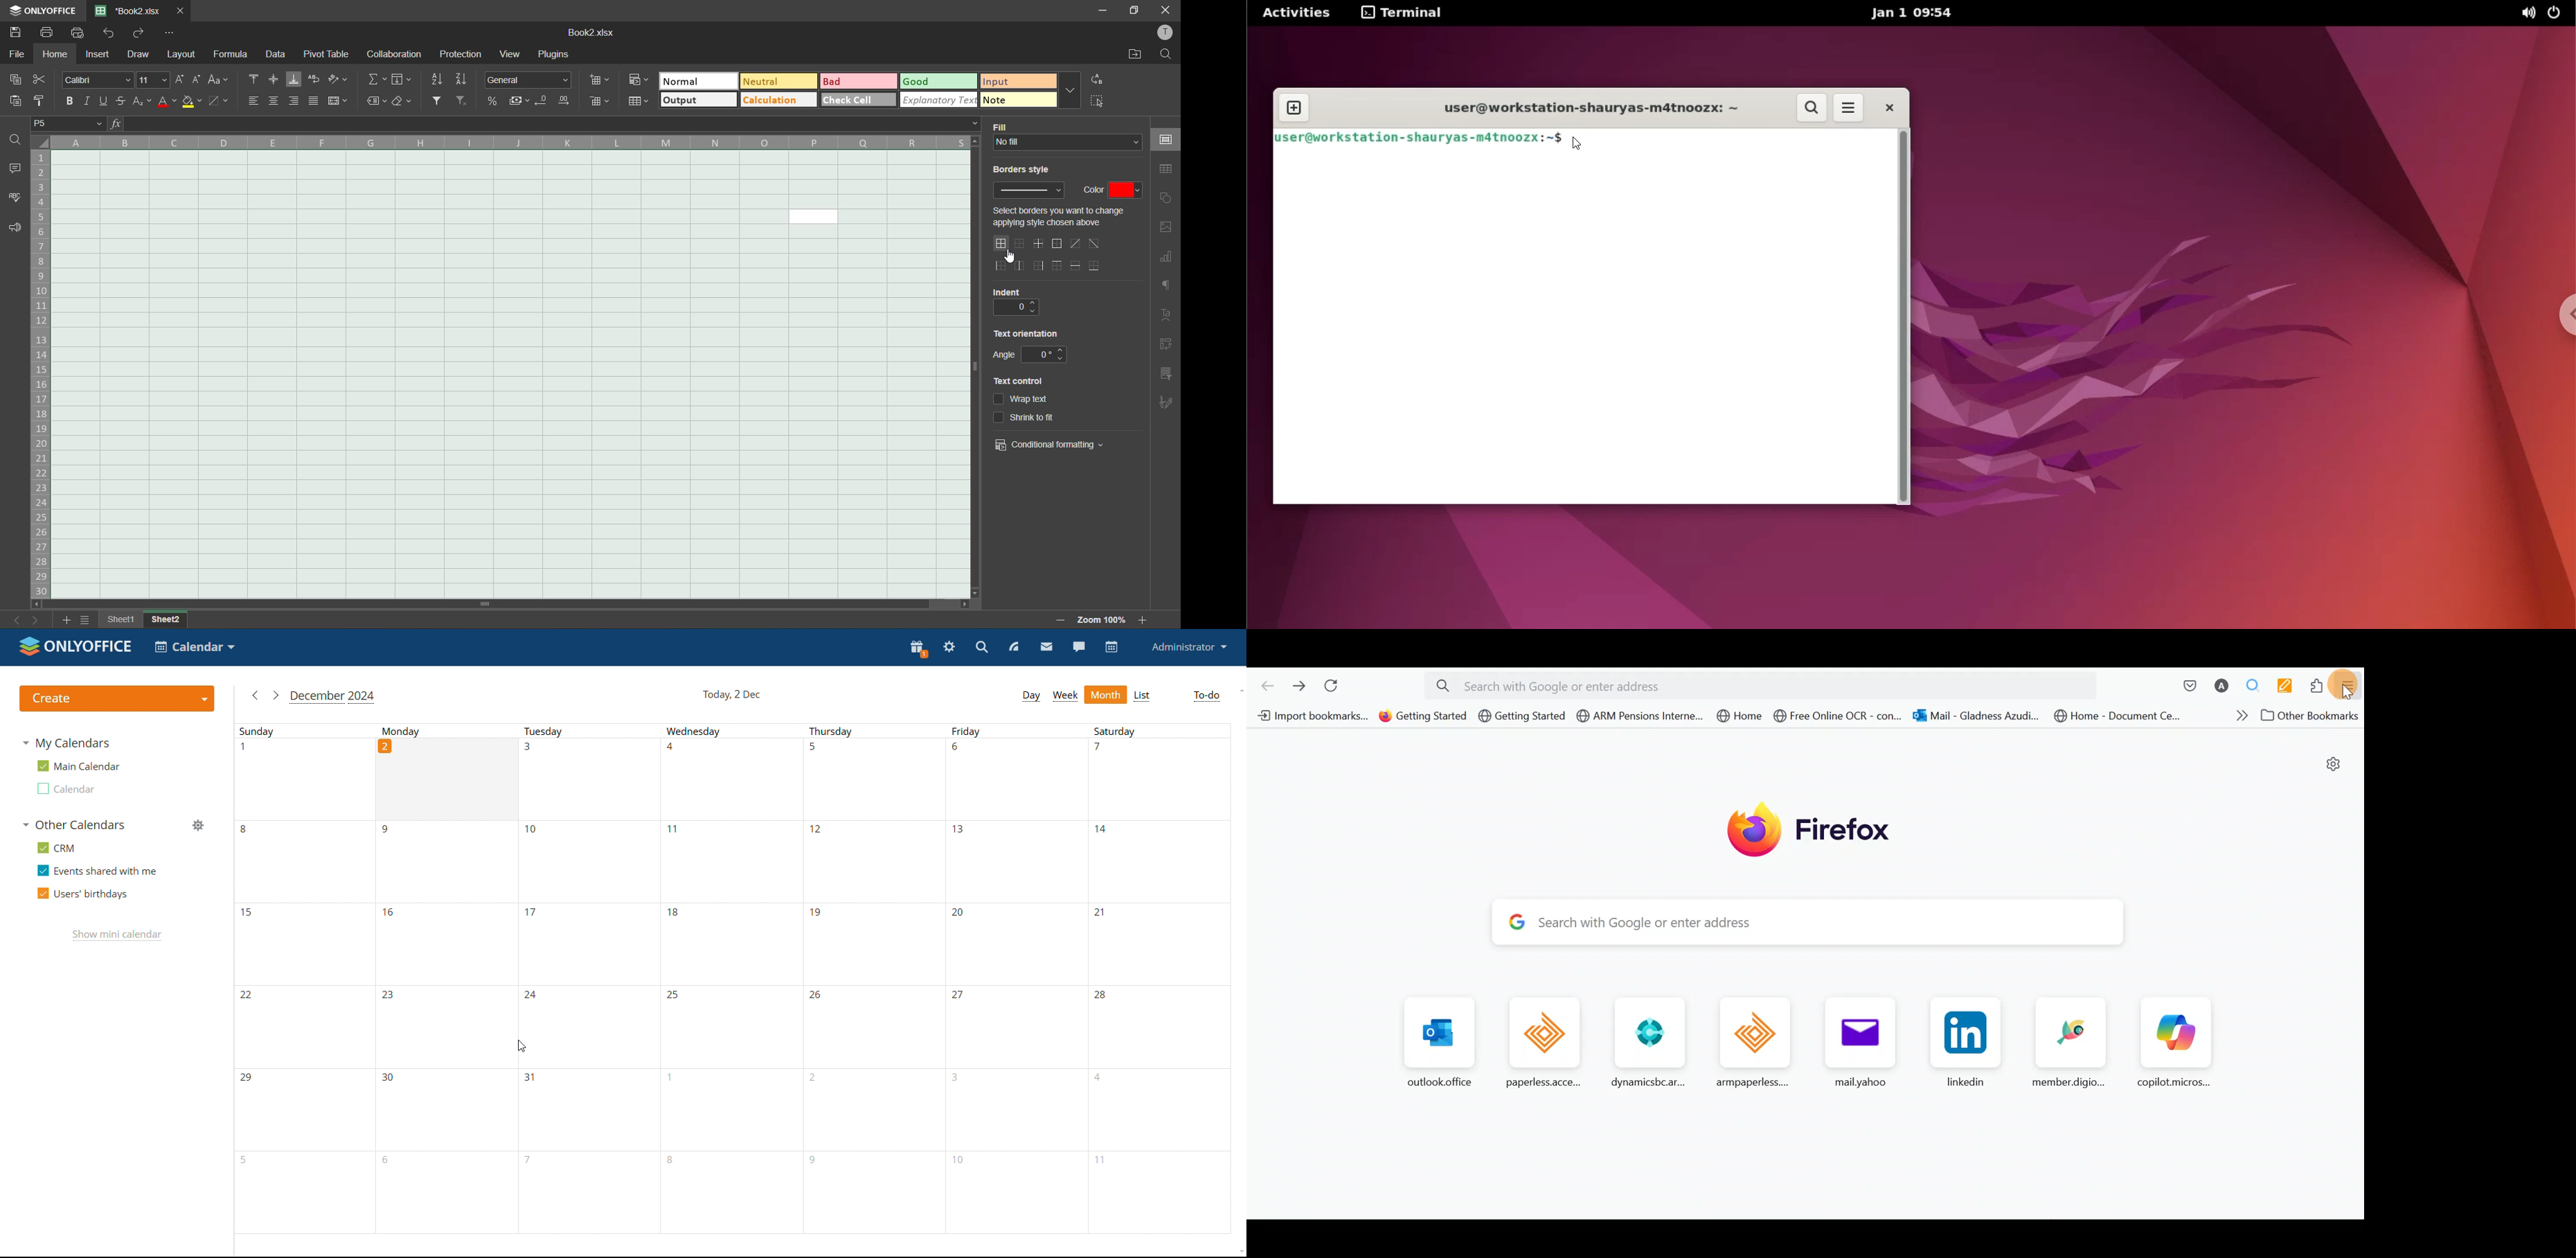 Image resolution: width=2576 pixels, height=1260 pixels. Describe the element at coordinates (1168, 317) in the screenshot. I see `text` at that location.